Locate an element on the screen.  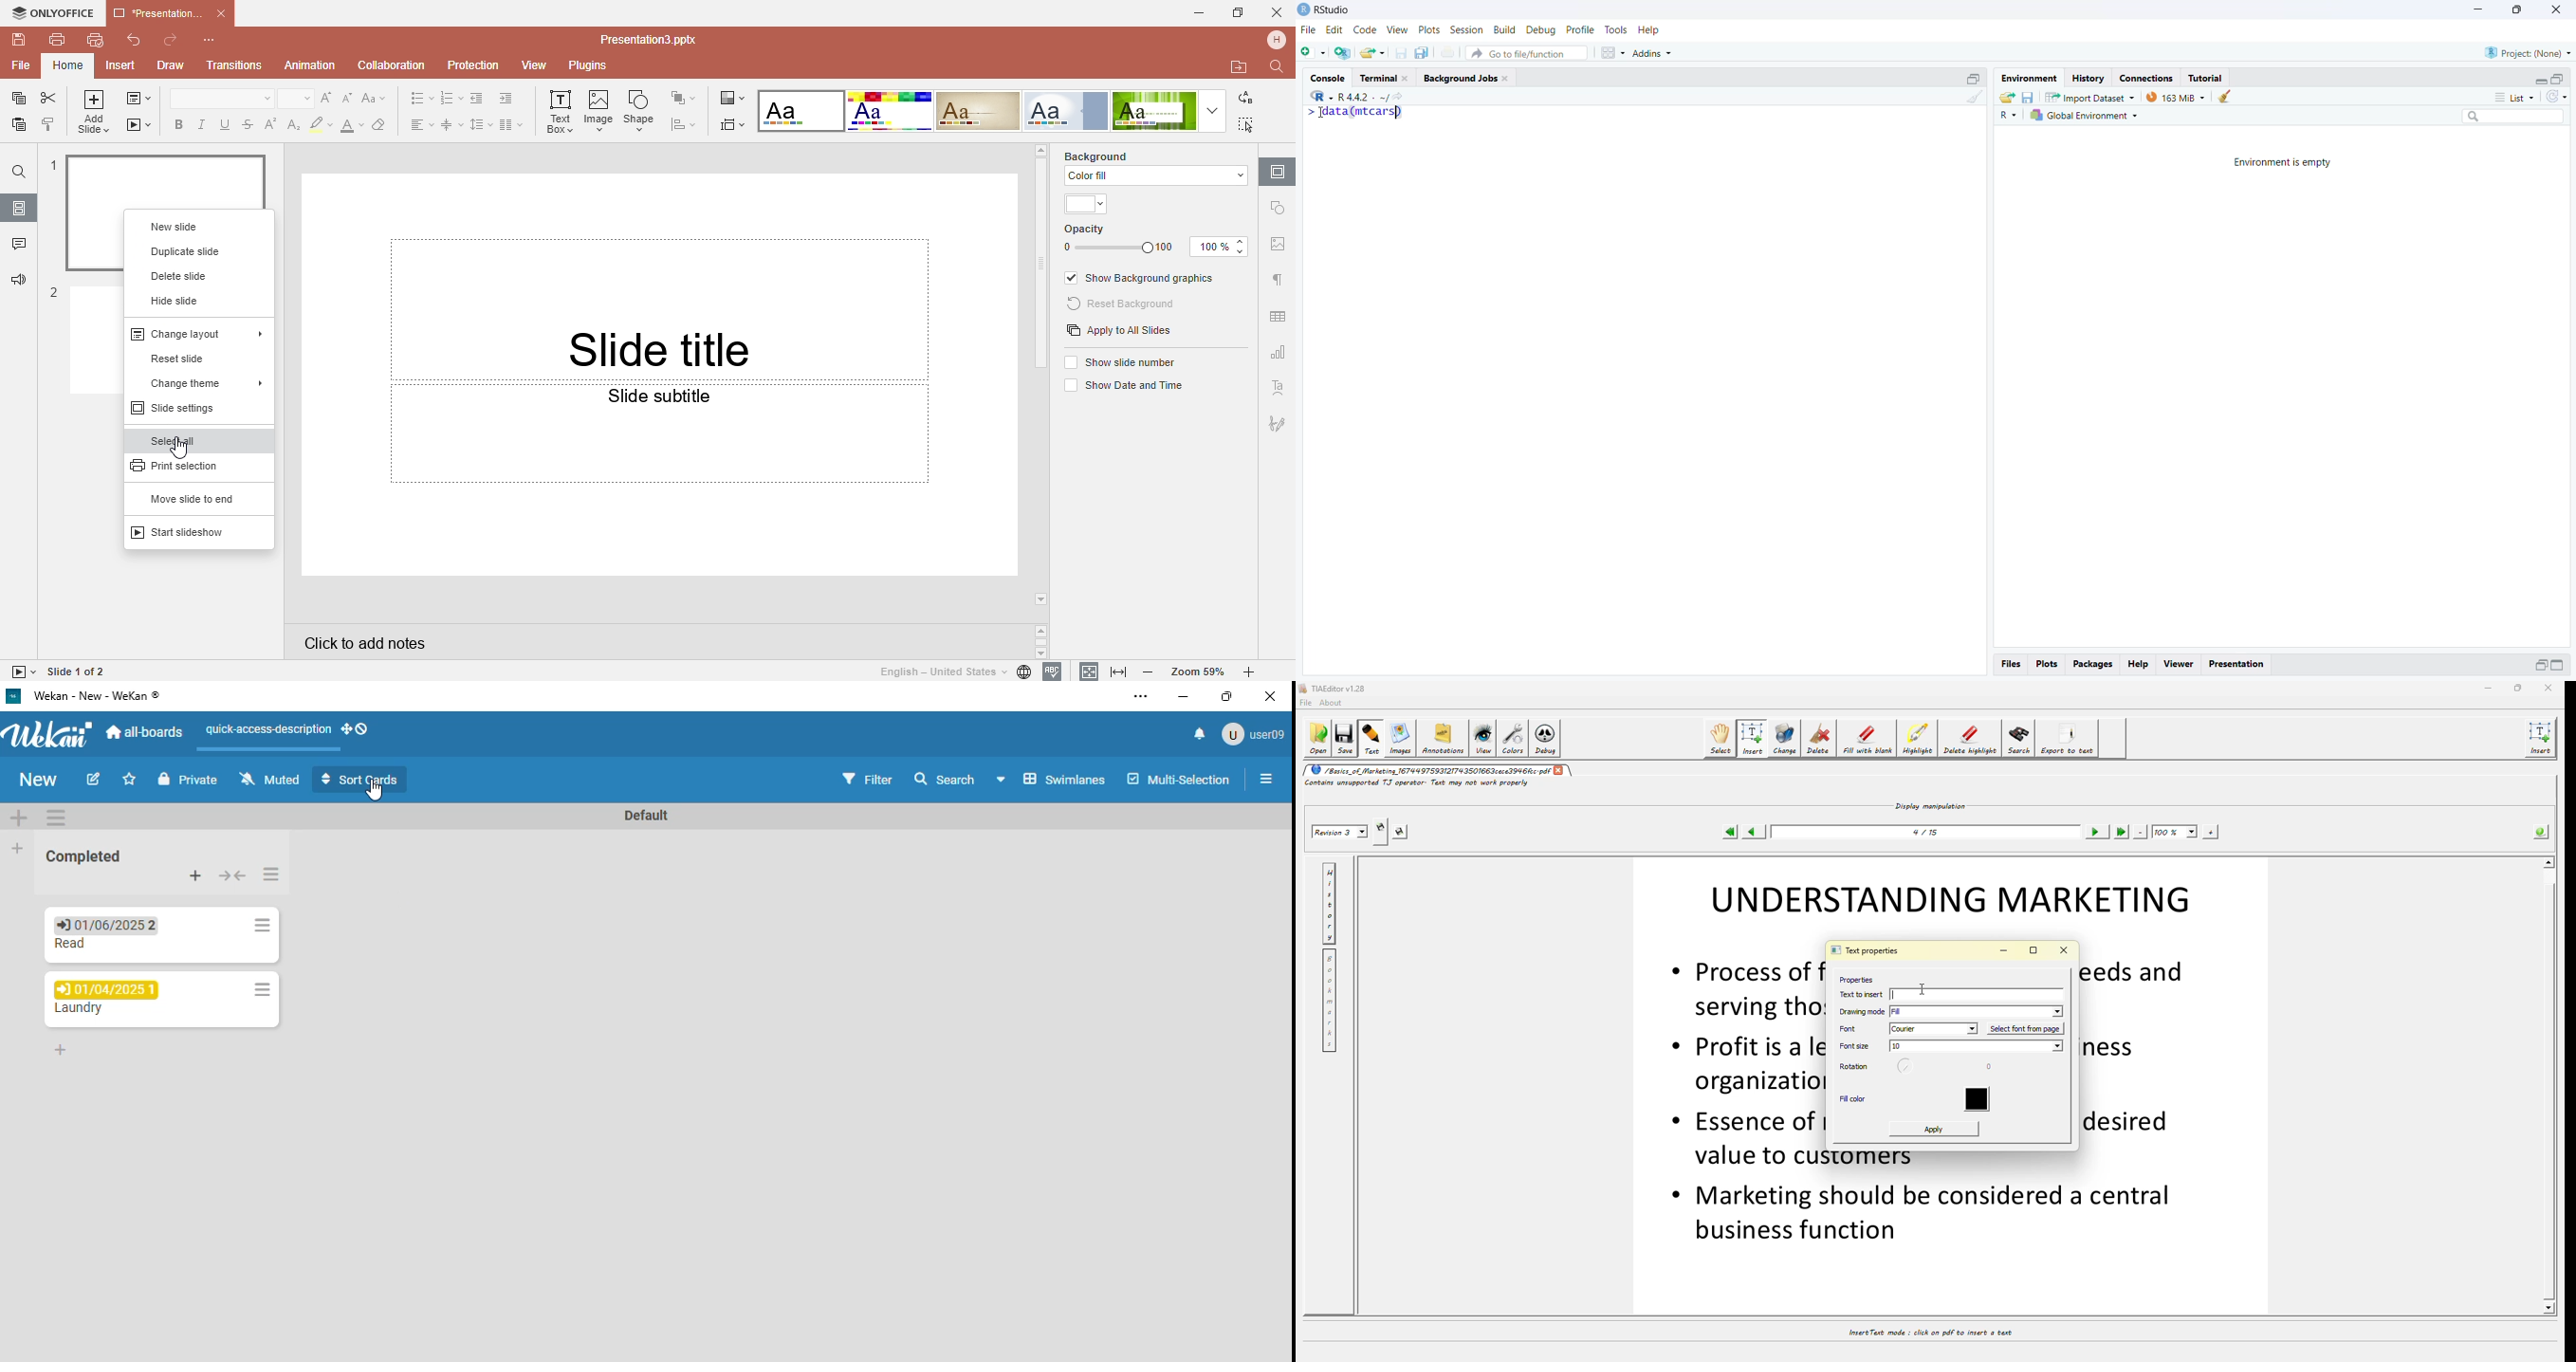
Increase indent is located at coordinates (510, 99).